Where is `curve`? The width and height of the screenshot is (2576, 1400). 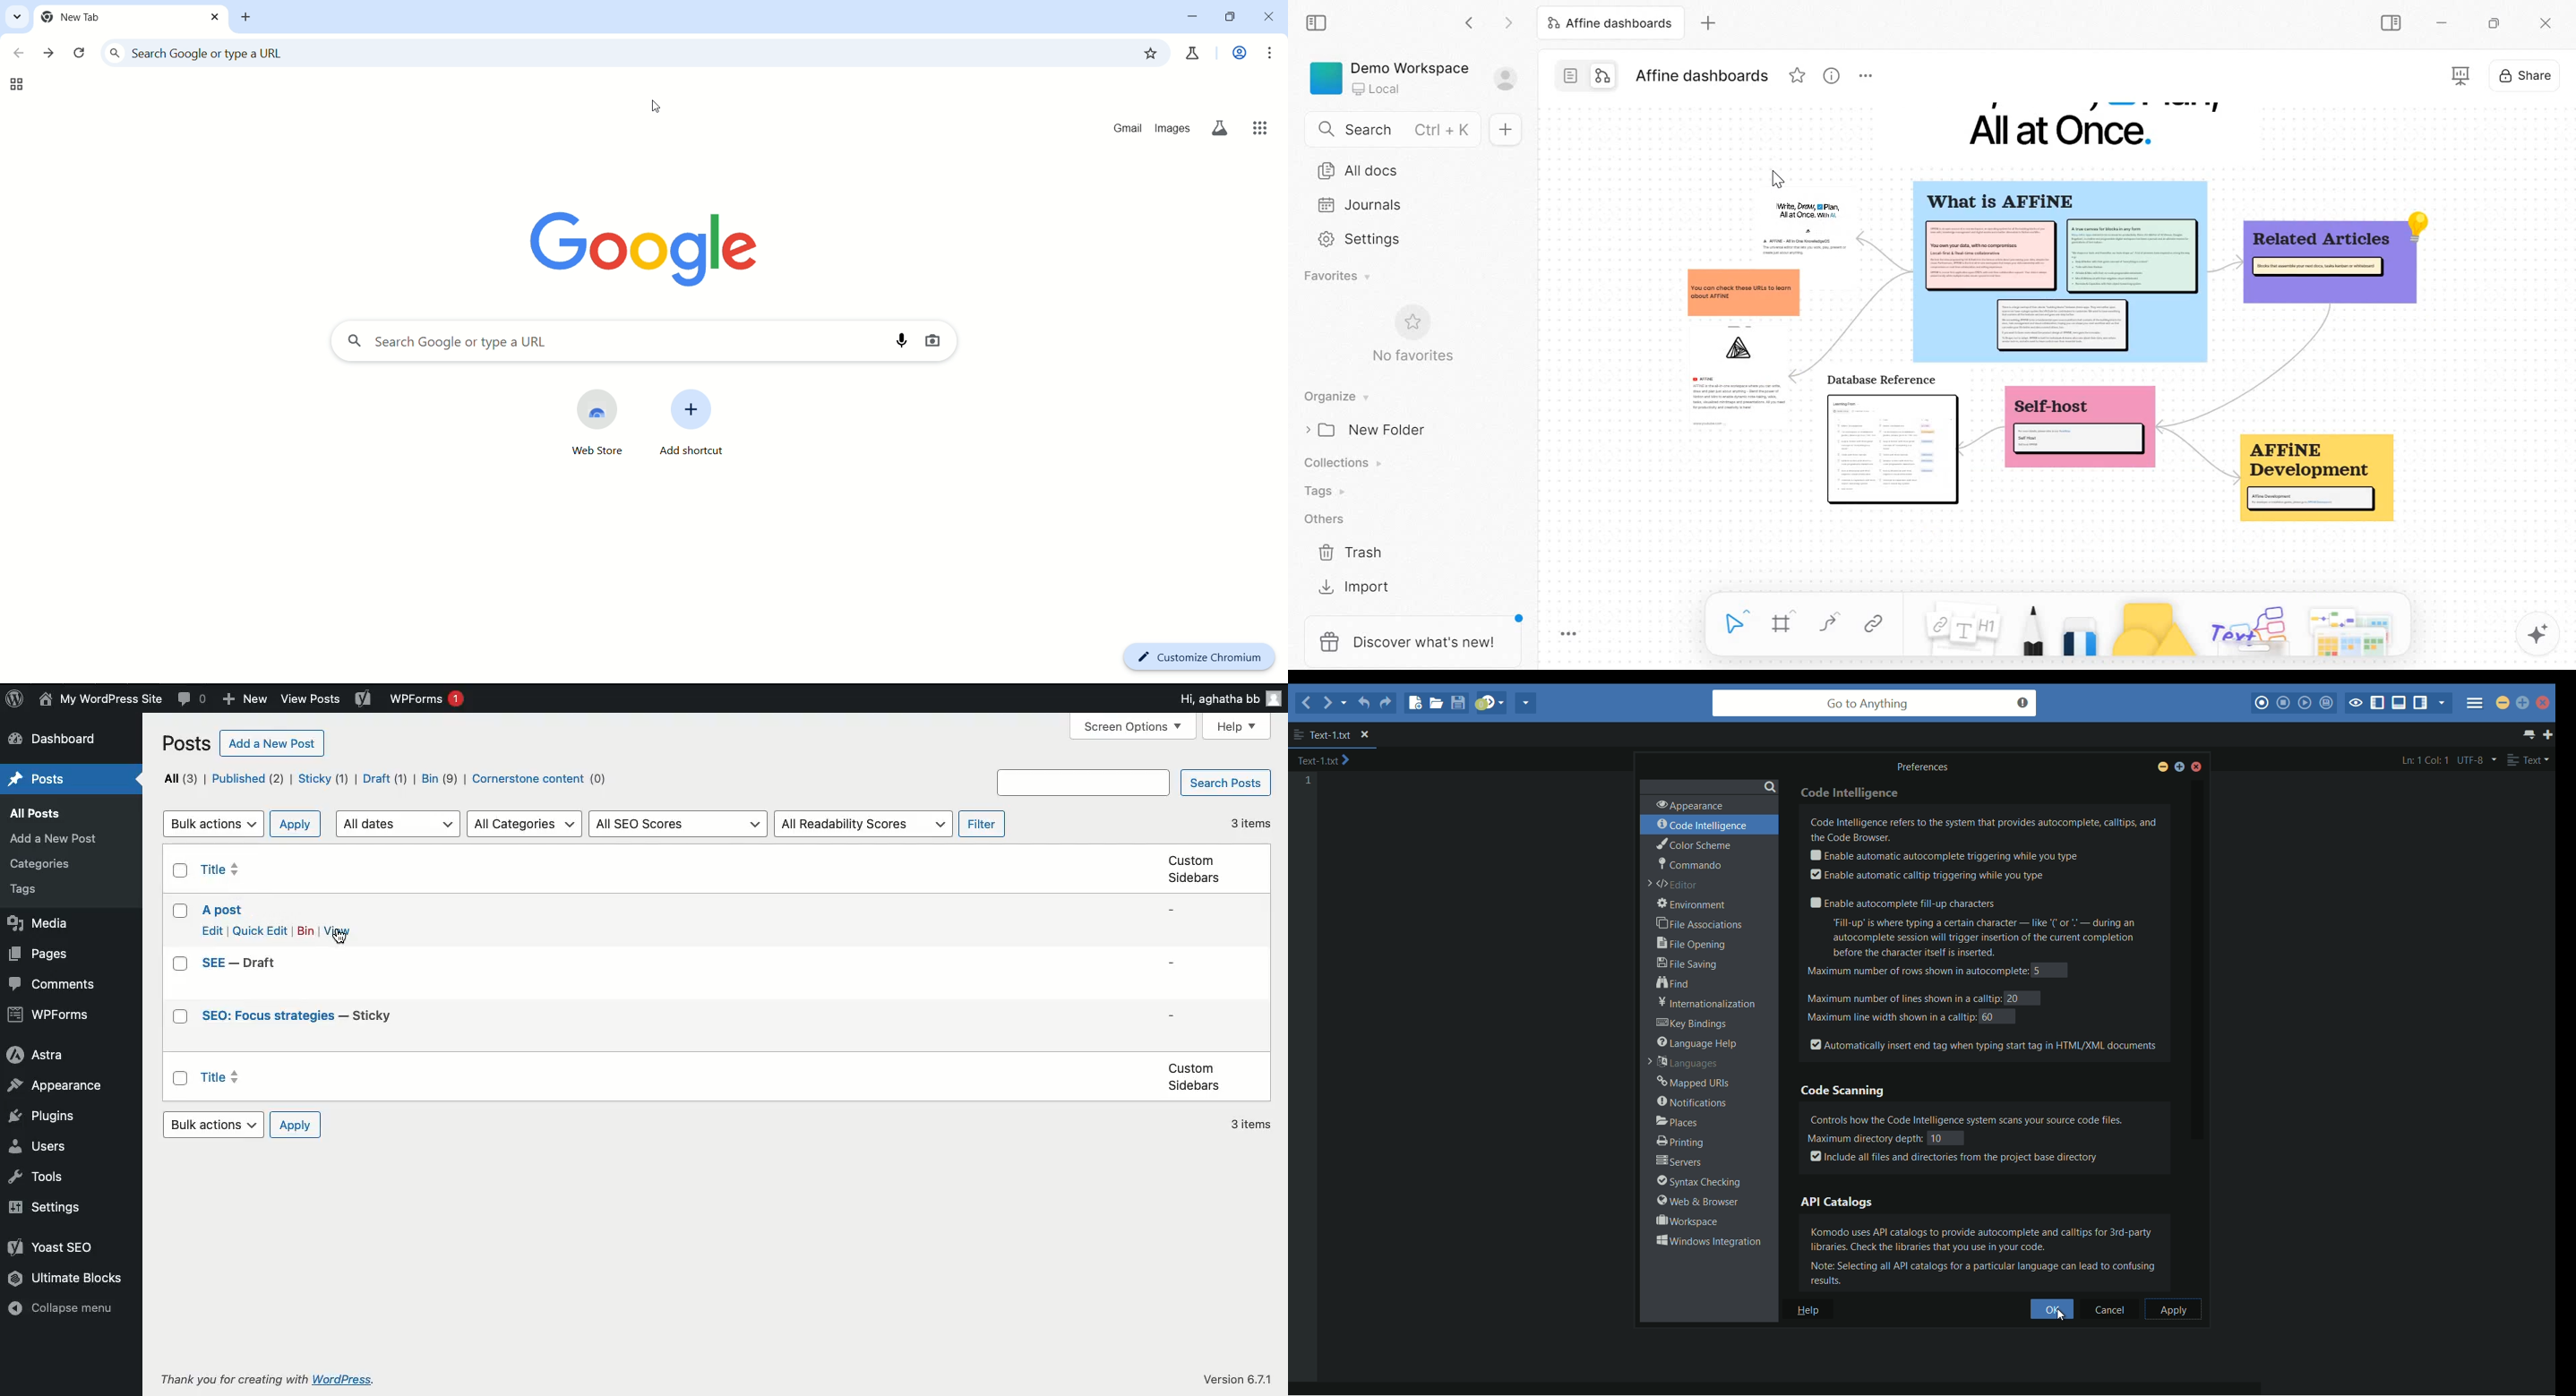
curve is located at coordinates (1828, 624).